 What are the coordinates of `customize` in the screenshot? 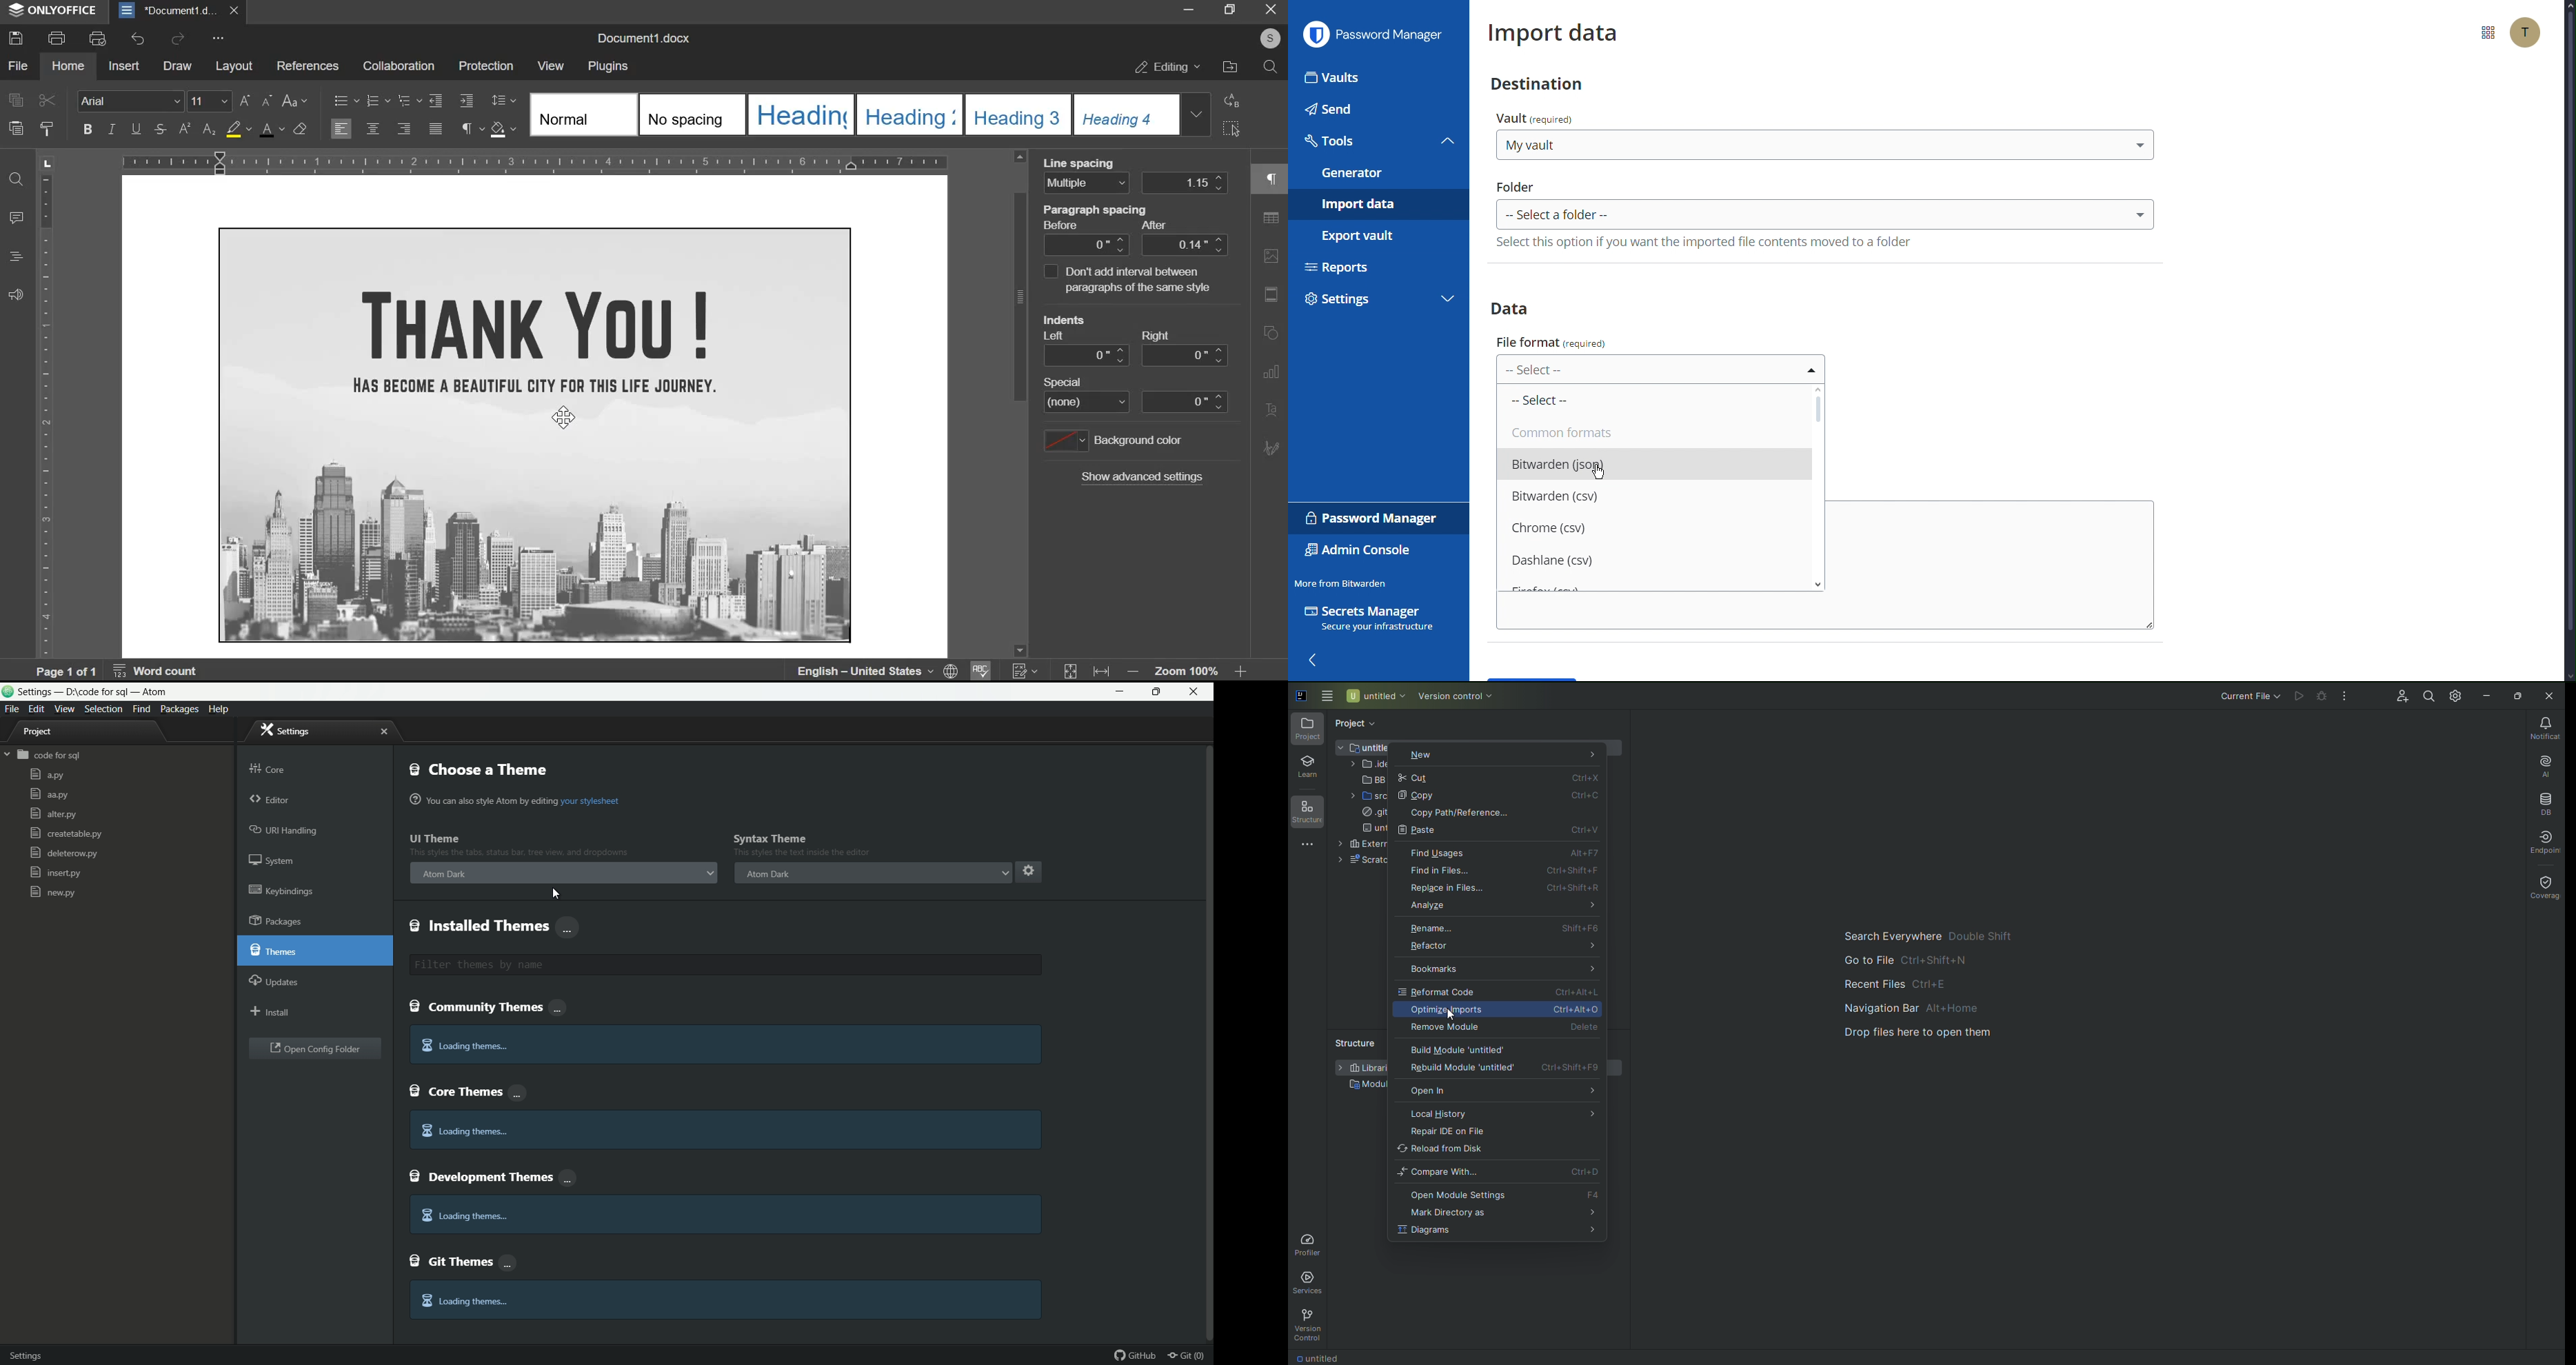 It's located at (218, 39).